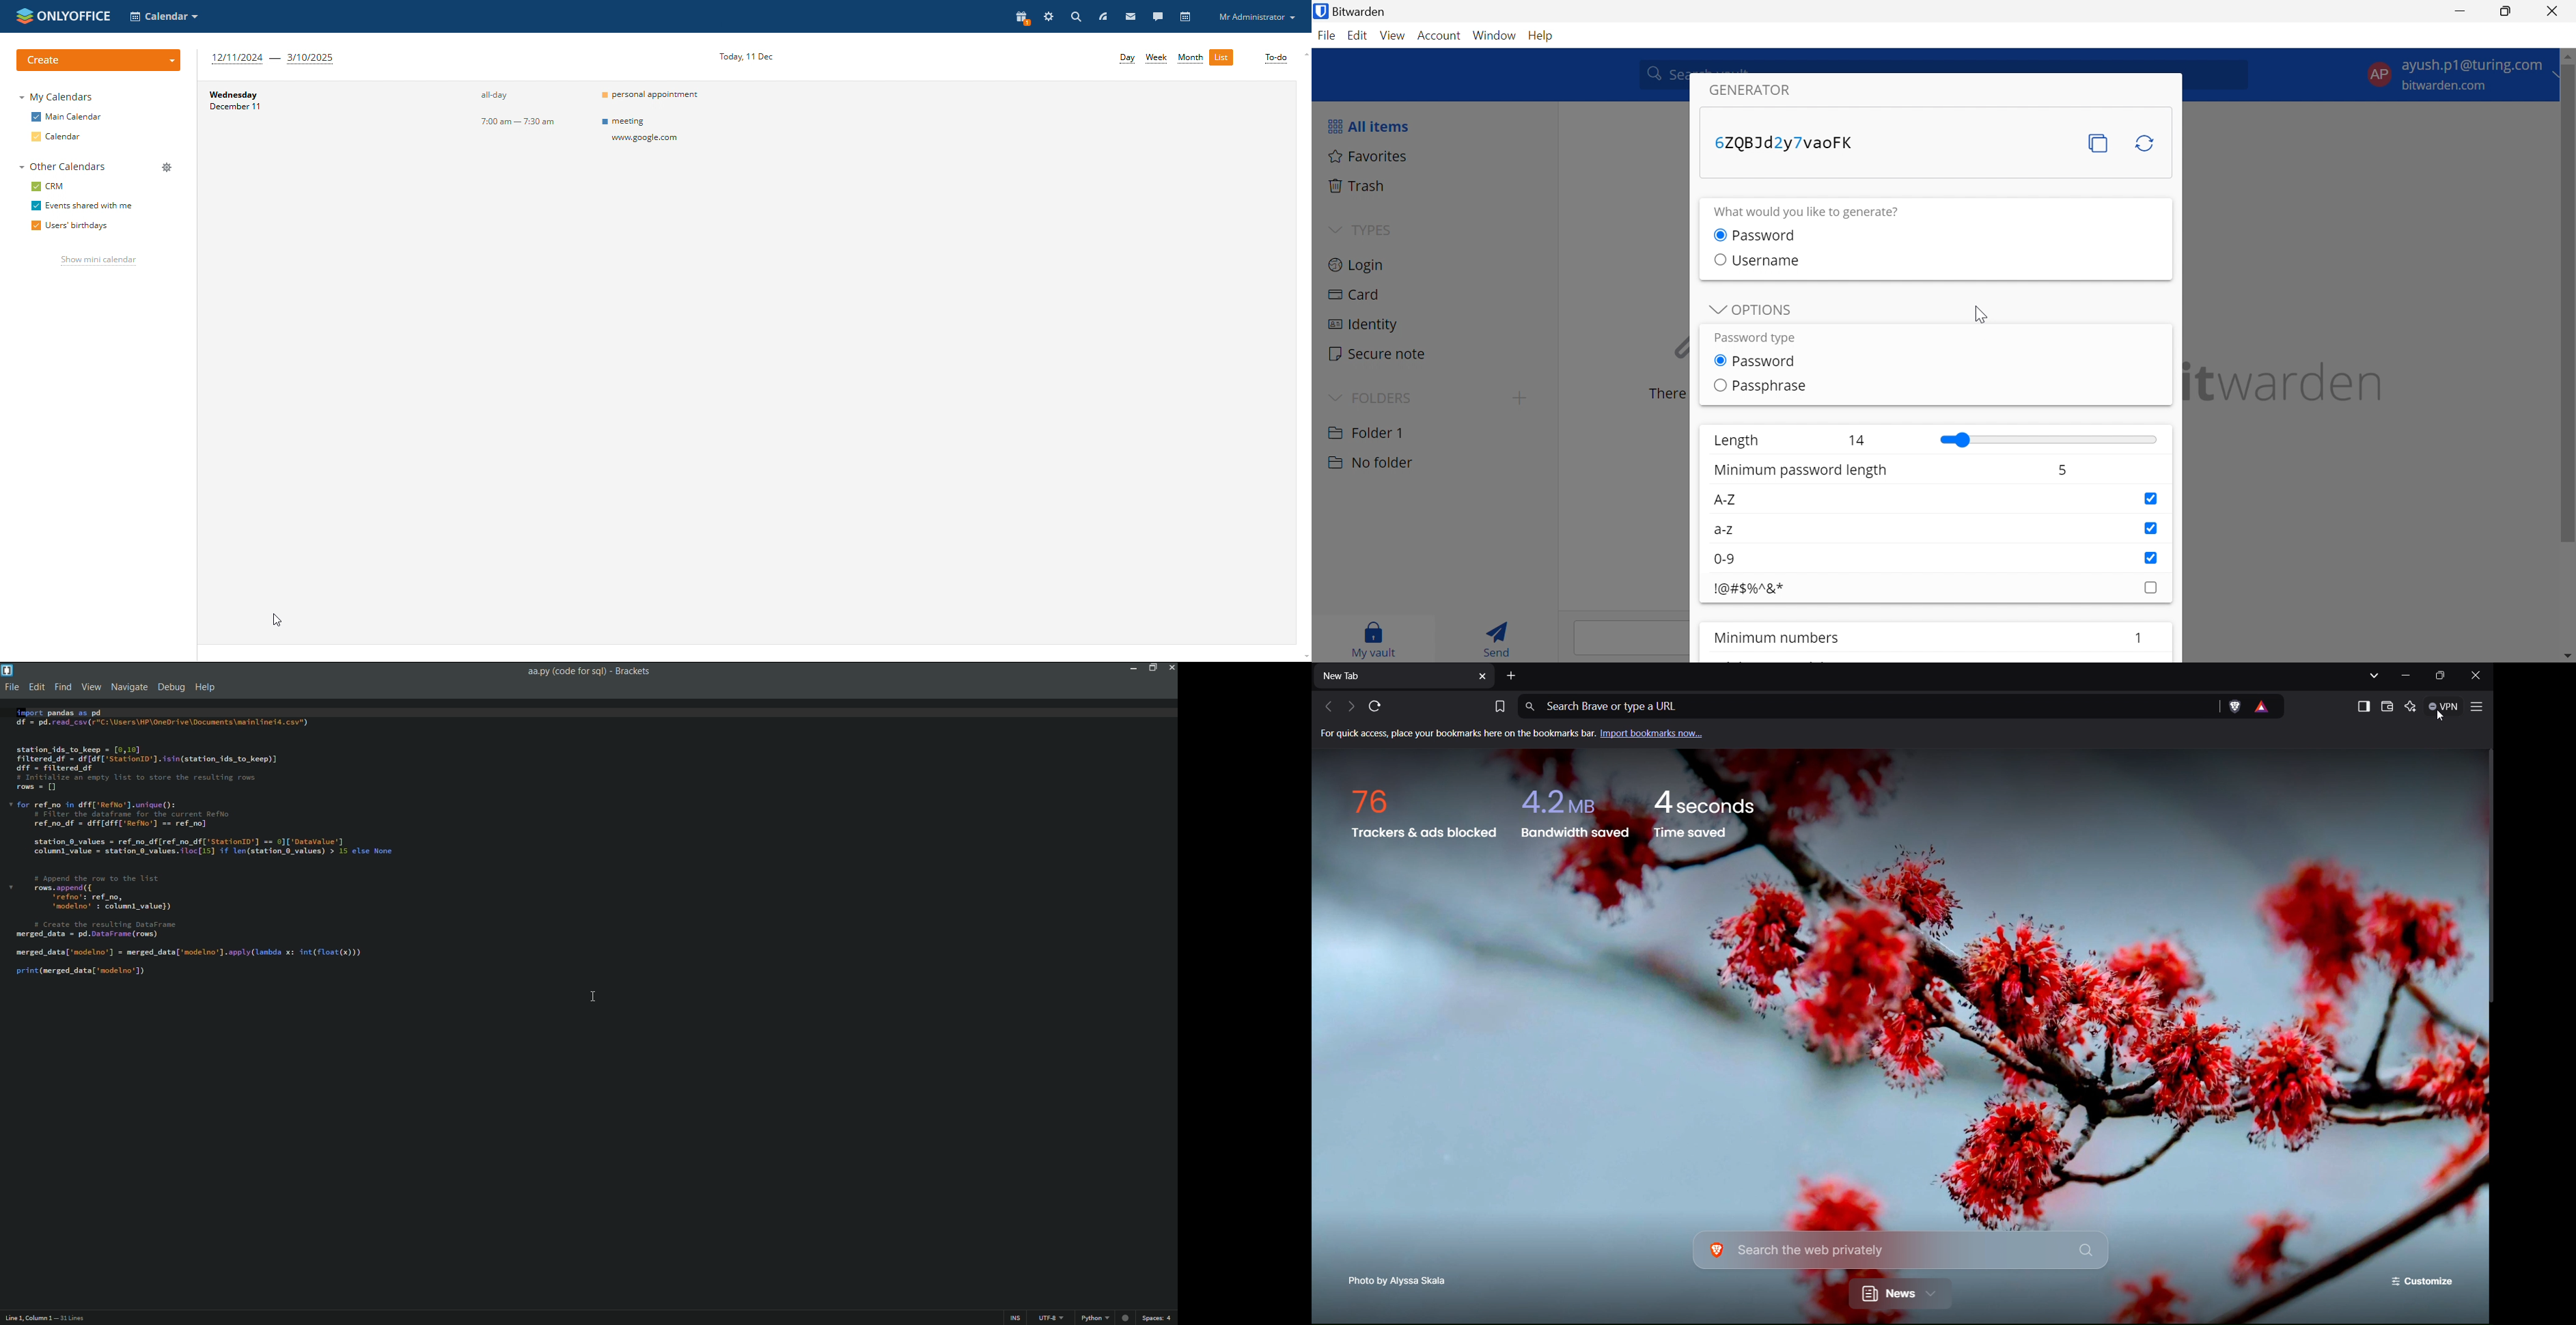 This screenshot has height=1344, width=2576. Describe the element at coordinates (206, 688) in the screenshot. I see `help menu` at that location.